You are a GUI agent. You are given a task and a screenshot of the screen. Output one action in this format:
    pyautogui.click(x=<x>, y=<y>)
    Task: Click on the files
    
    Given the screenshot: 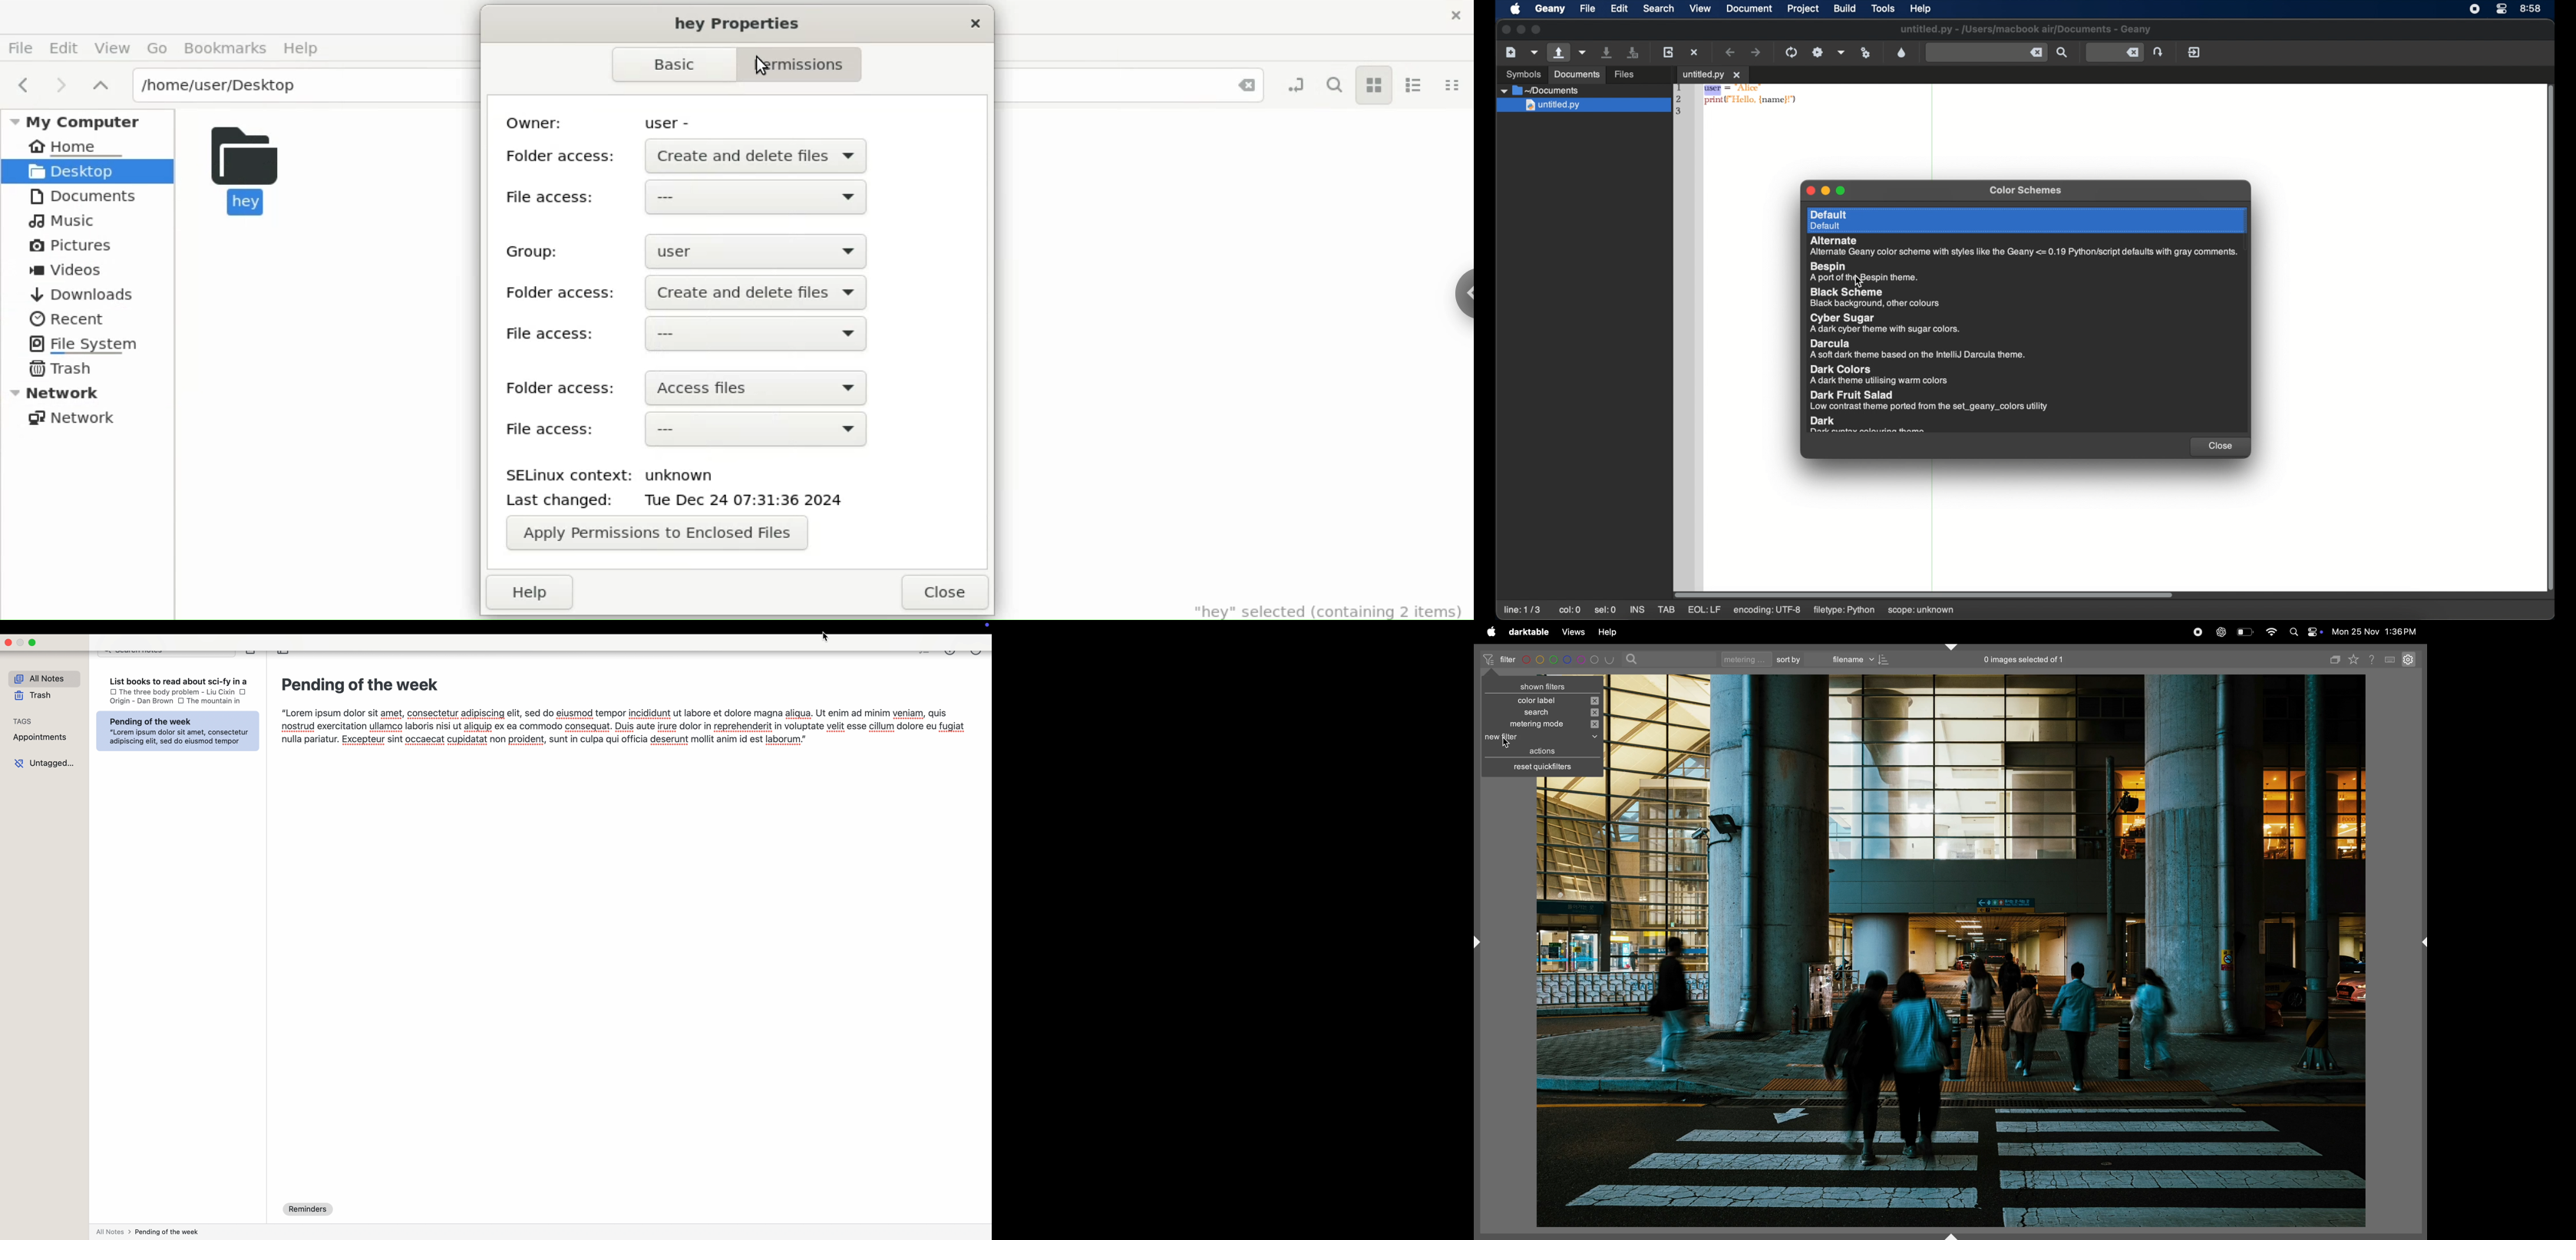 What is the action you would take?
    pyautogui.click(x=1625, y=75)
    